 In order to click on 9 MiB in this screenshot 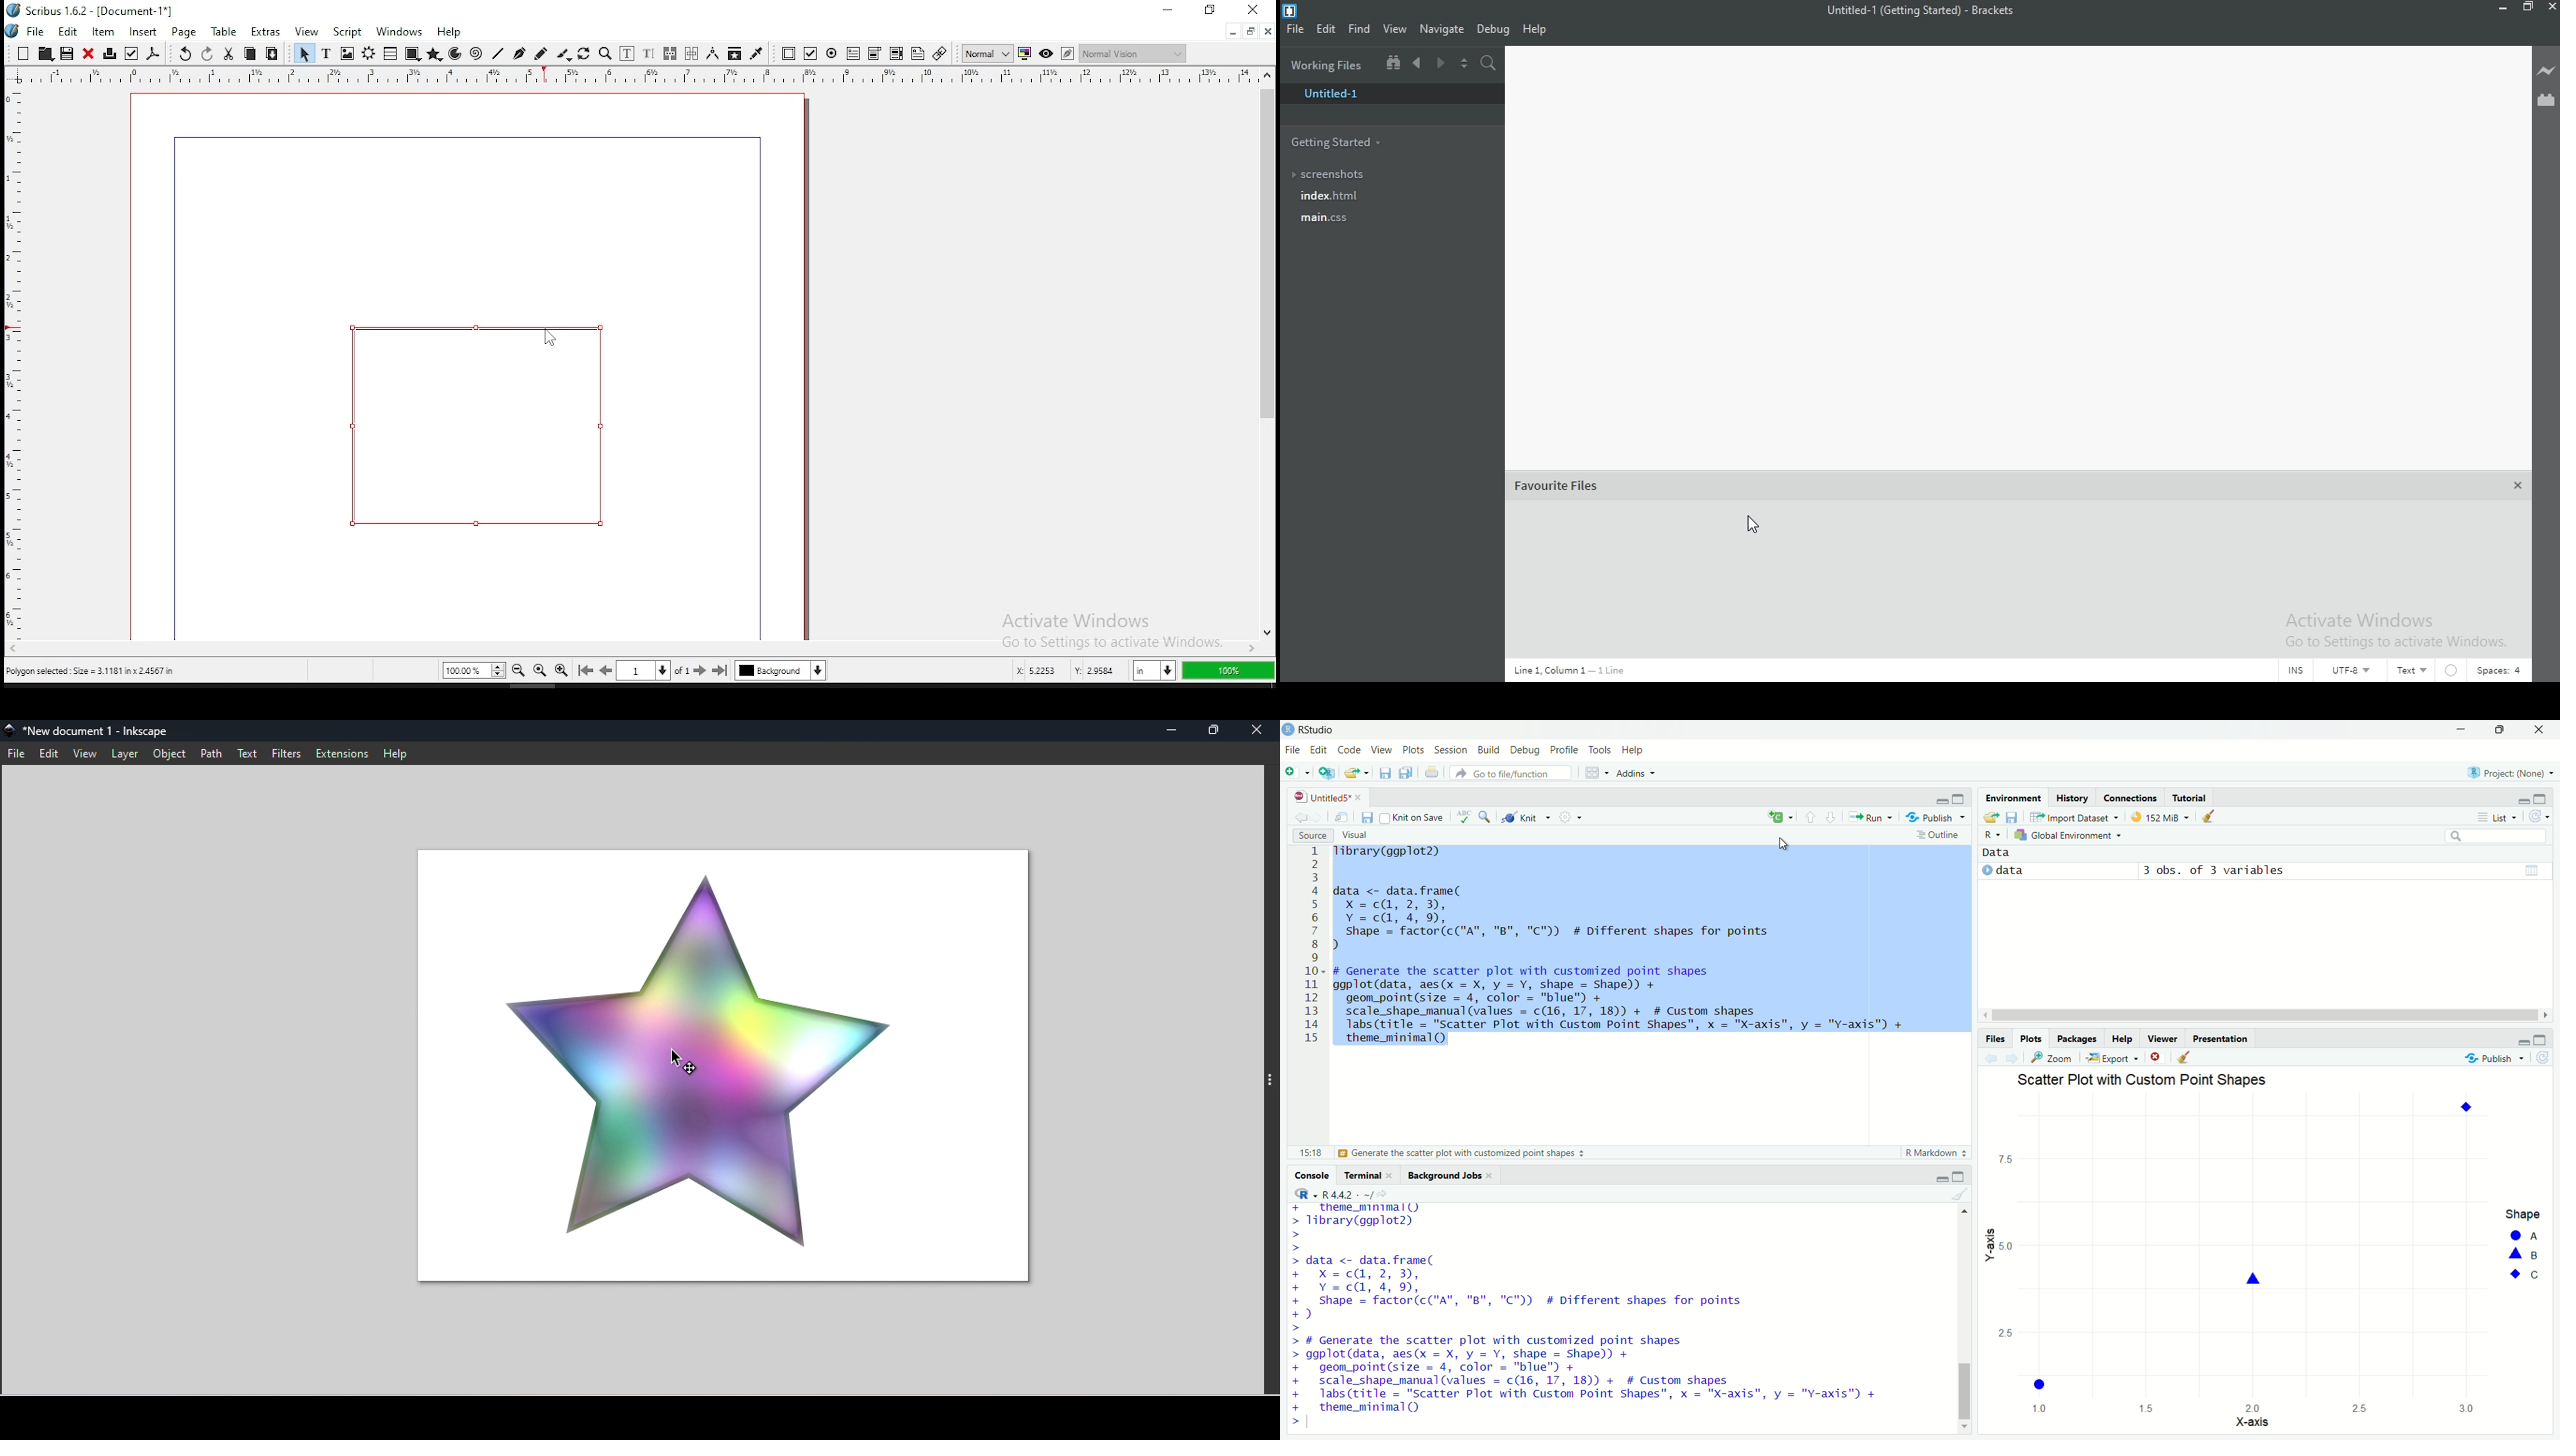, I will do `click(2161, 817)`.